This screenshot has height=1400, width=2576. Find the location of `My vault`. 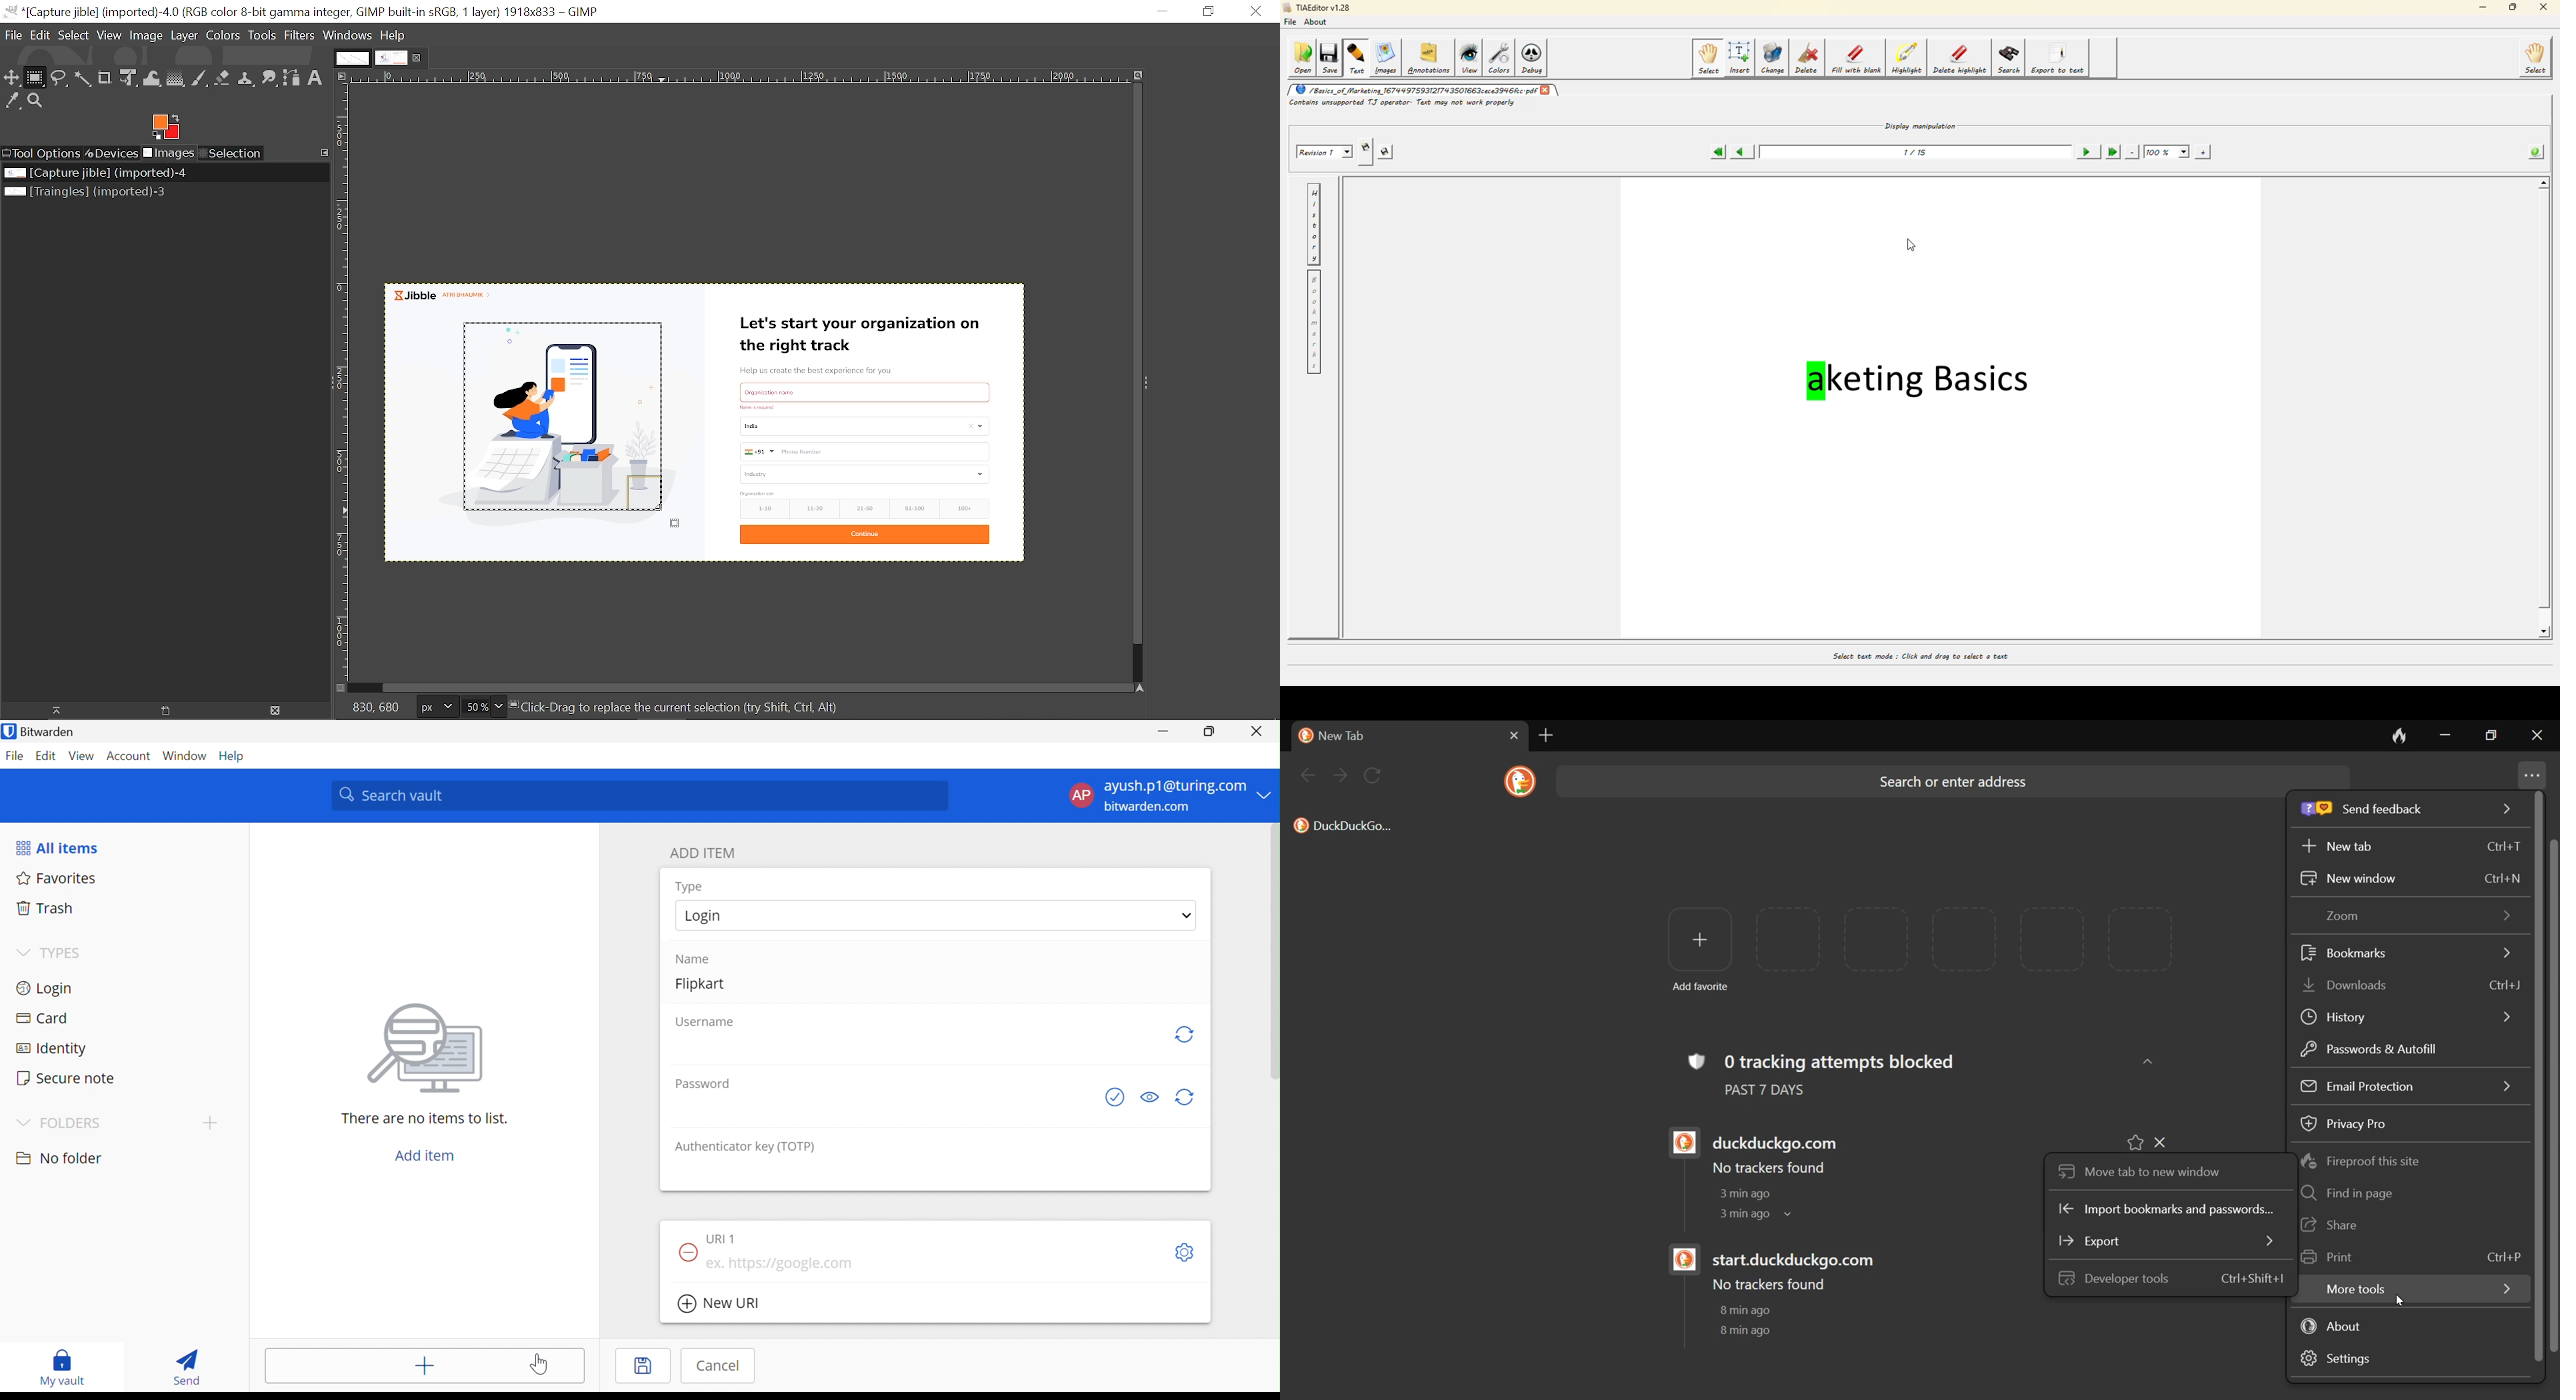

My vault is located at coordinates (65, 1367).